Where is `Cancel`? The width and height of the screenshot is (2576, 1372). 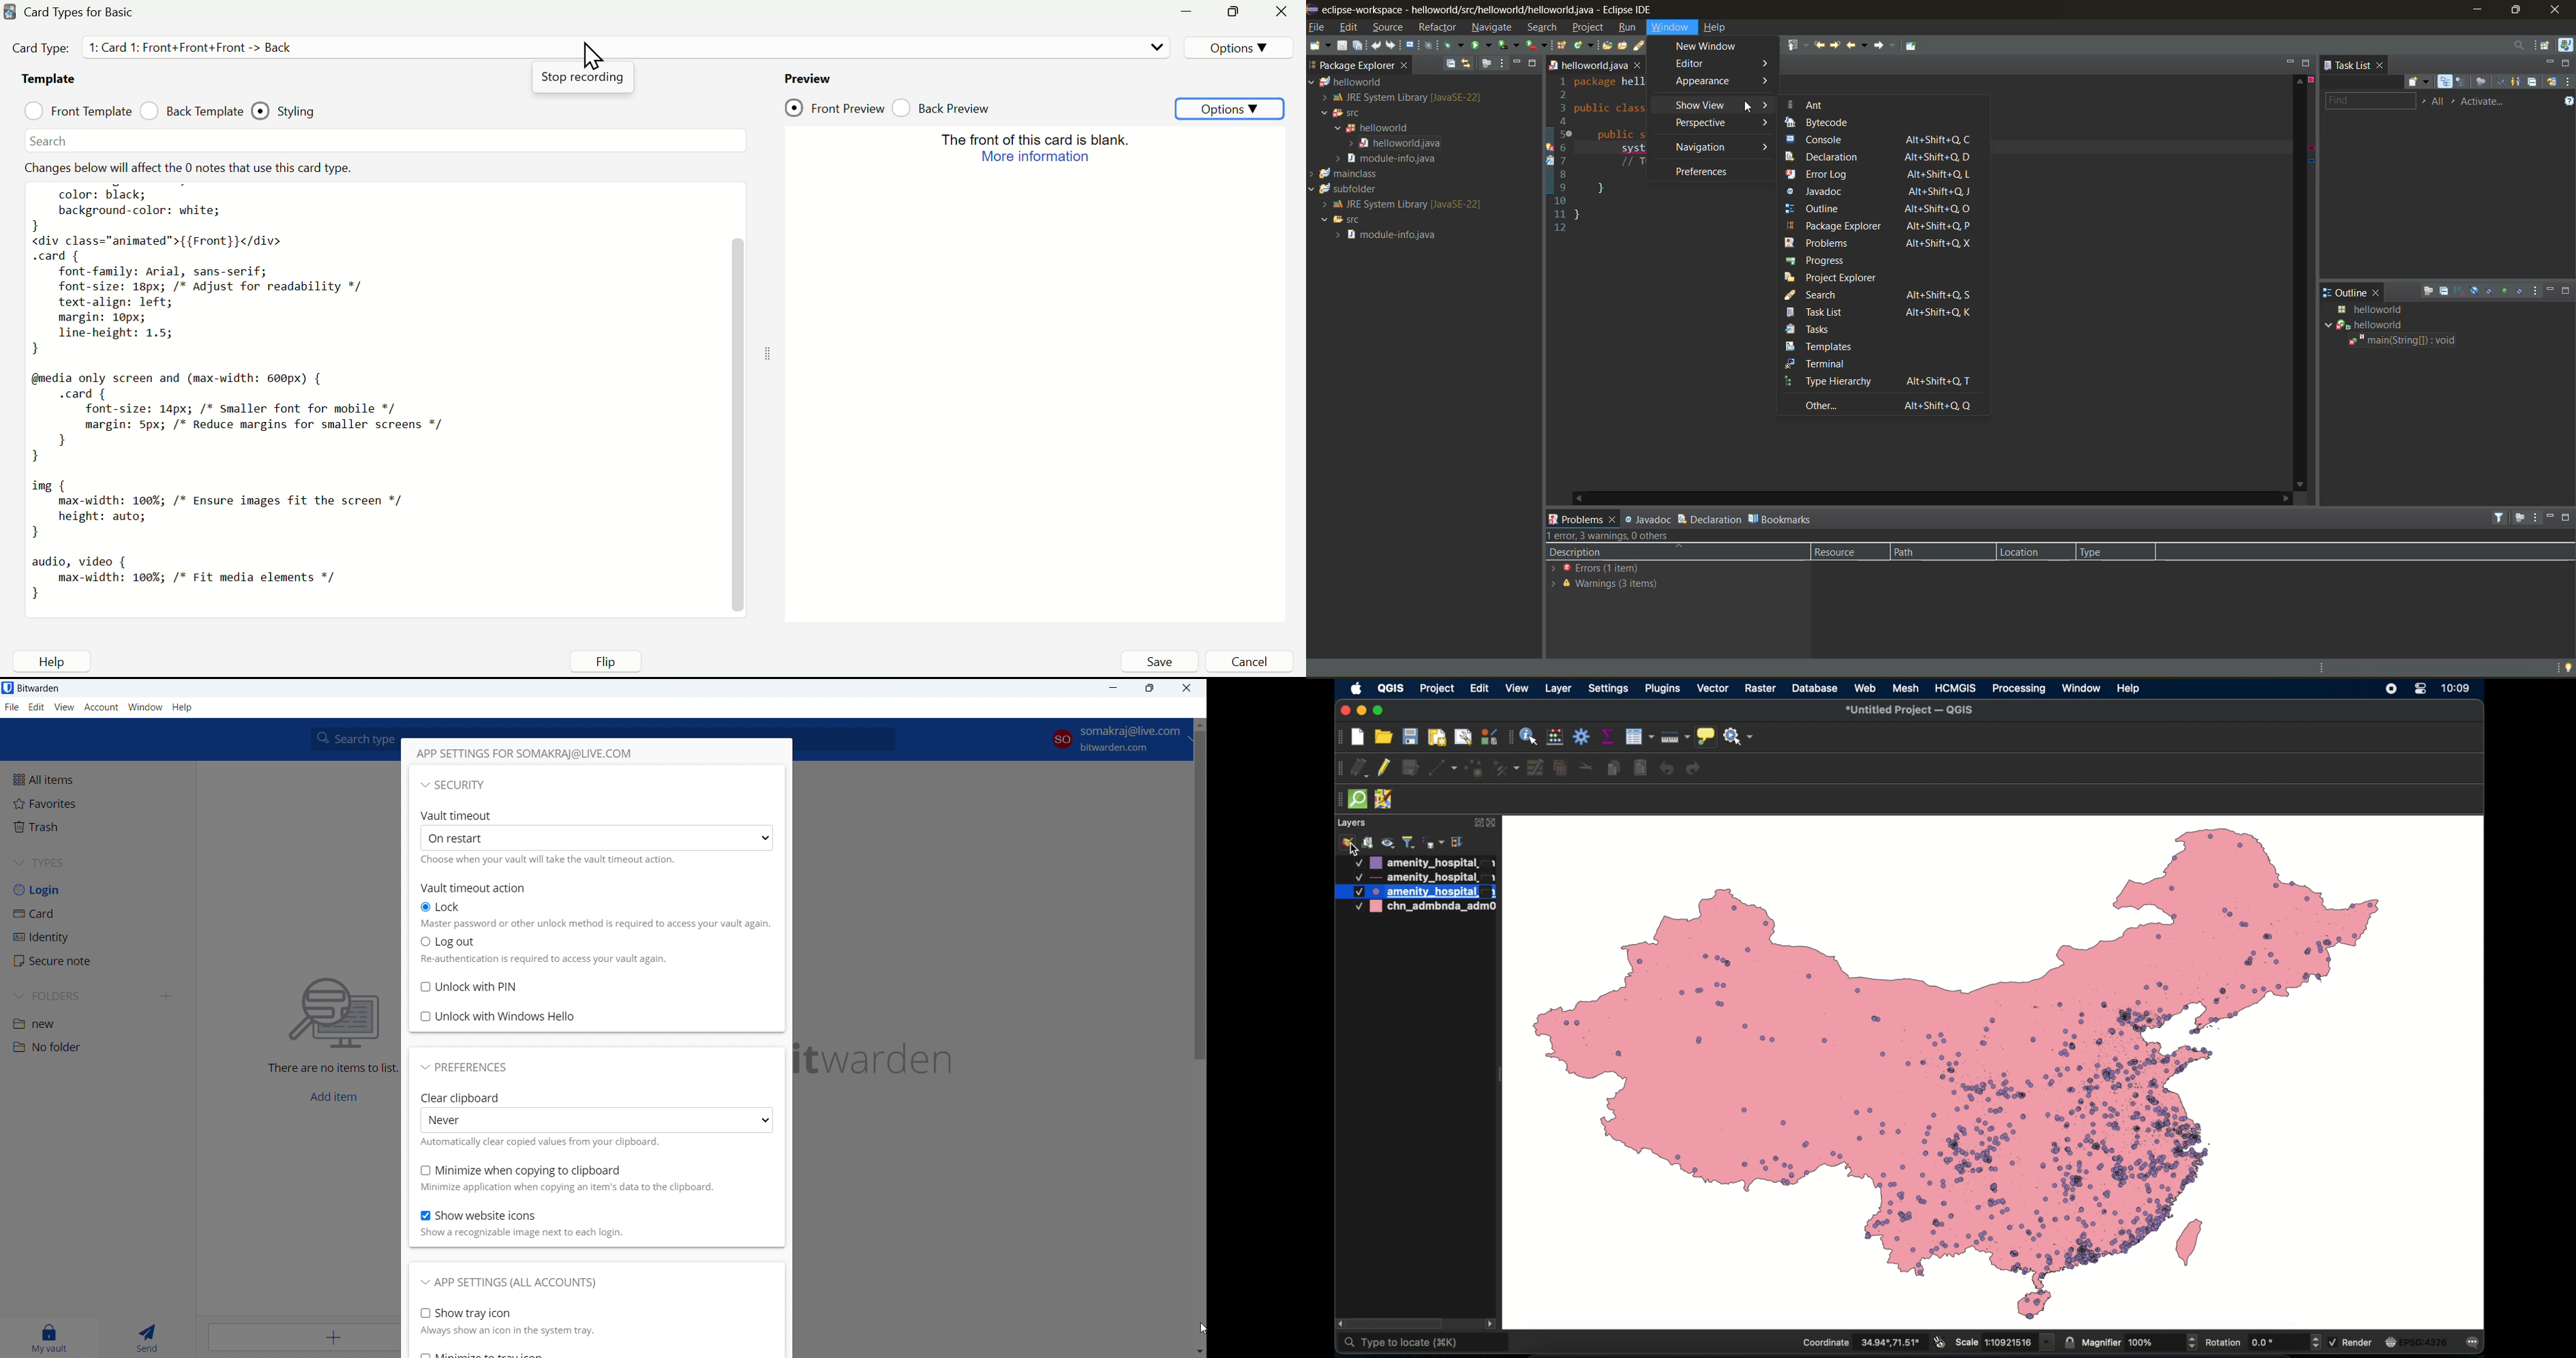 Cancel is located at coordinates (1250, 662).